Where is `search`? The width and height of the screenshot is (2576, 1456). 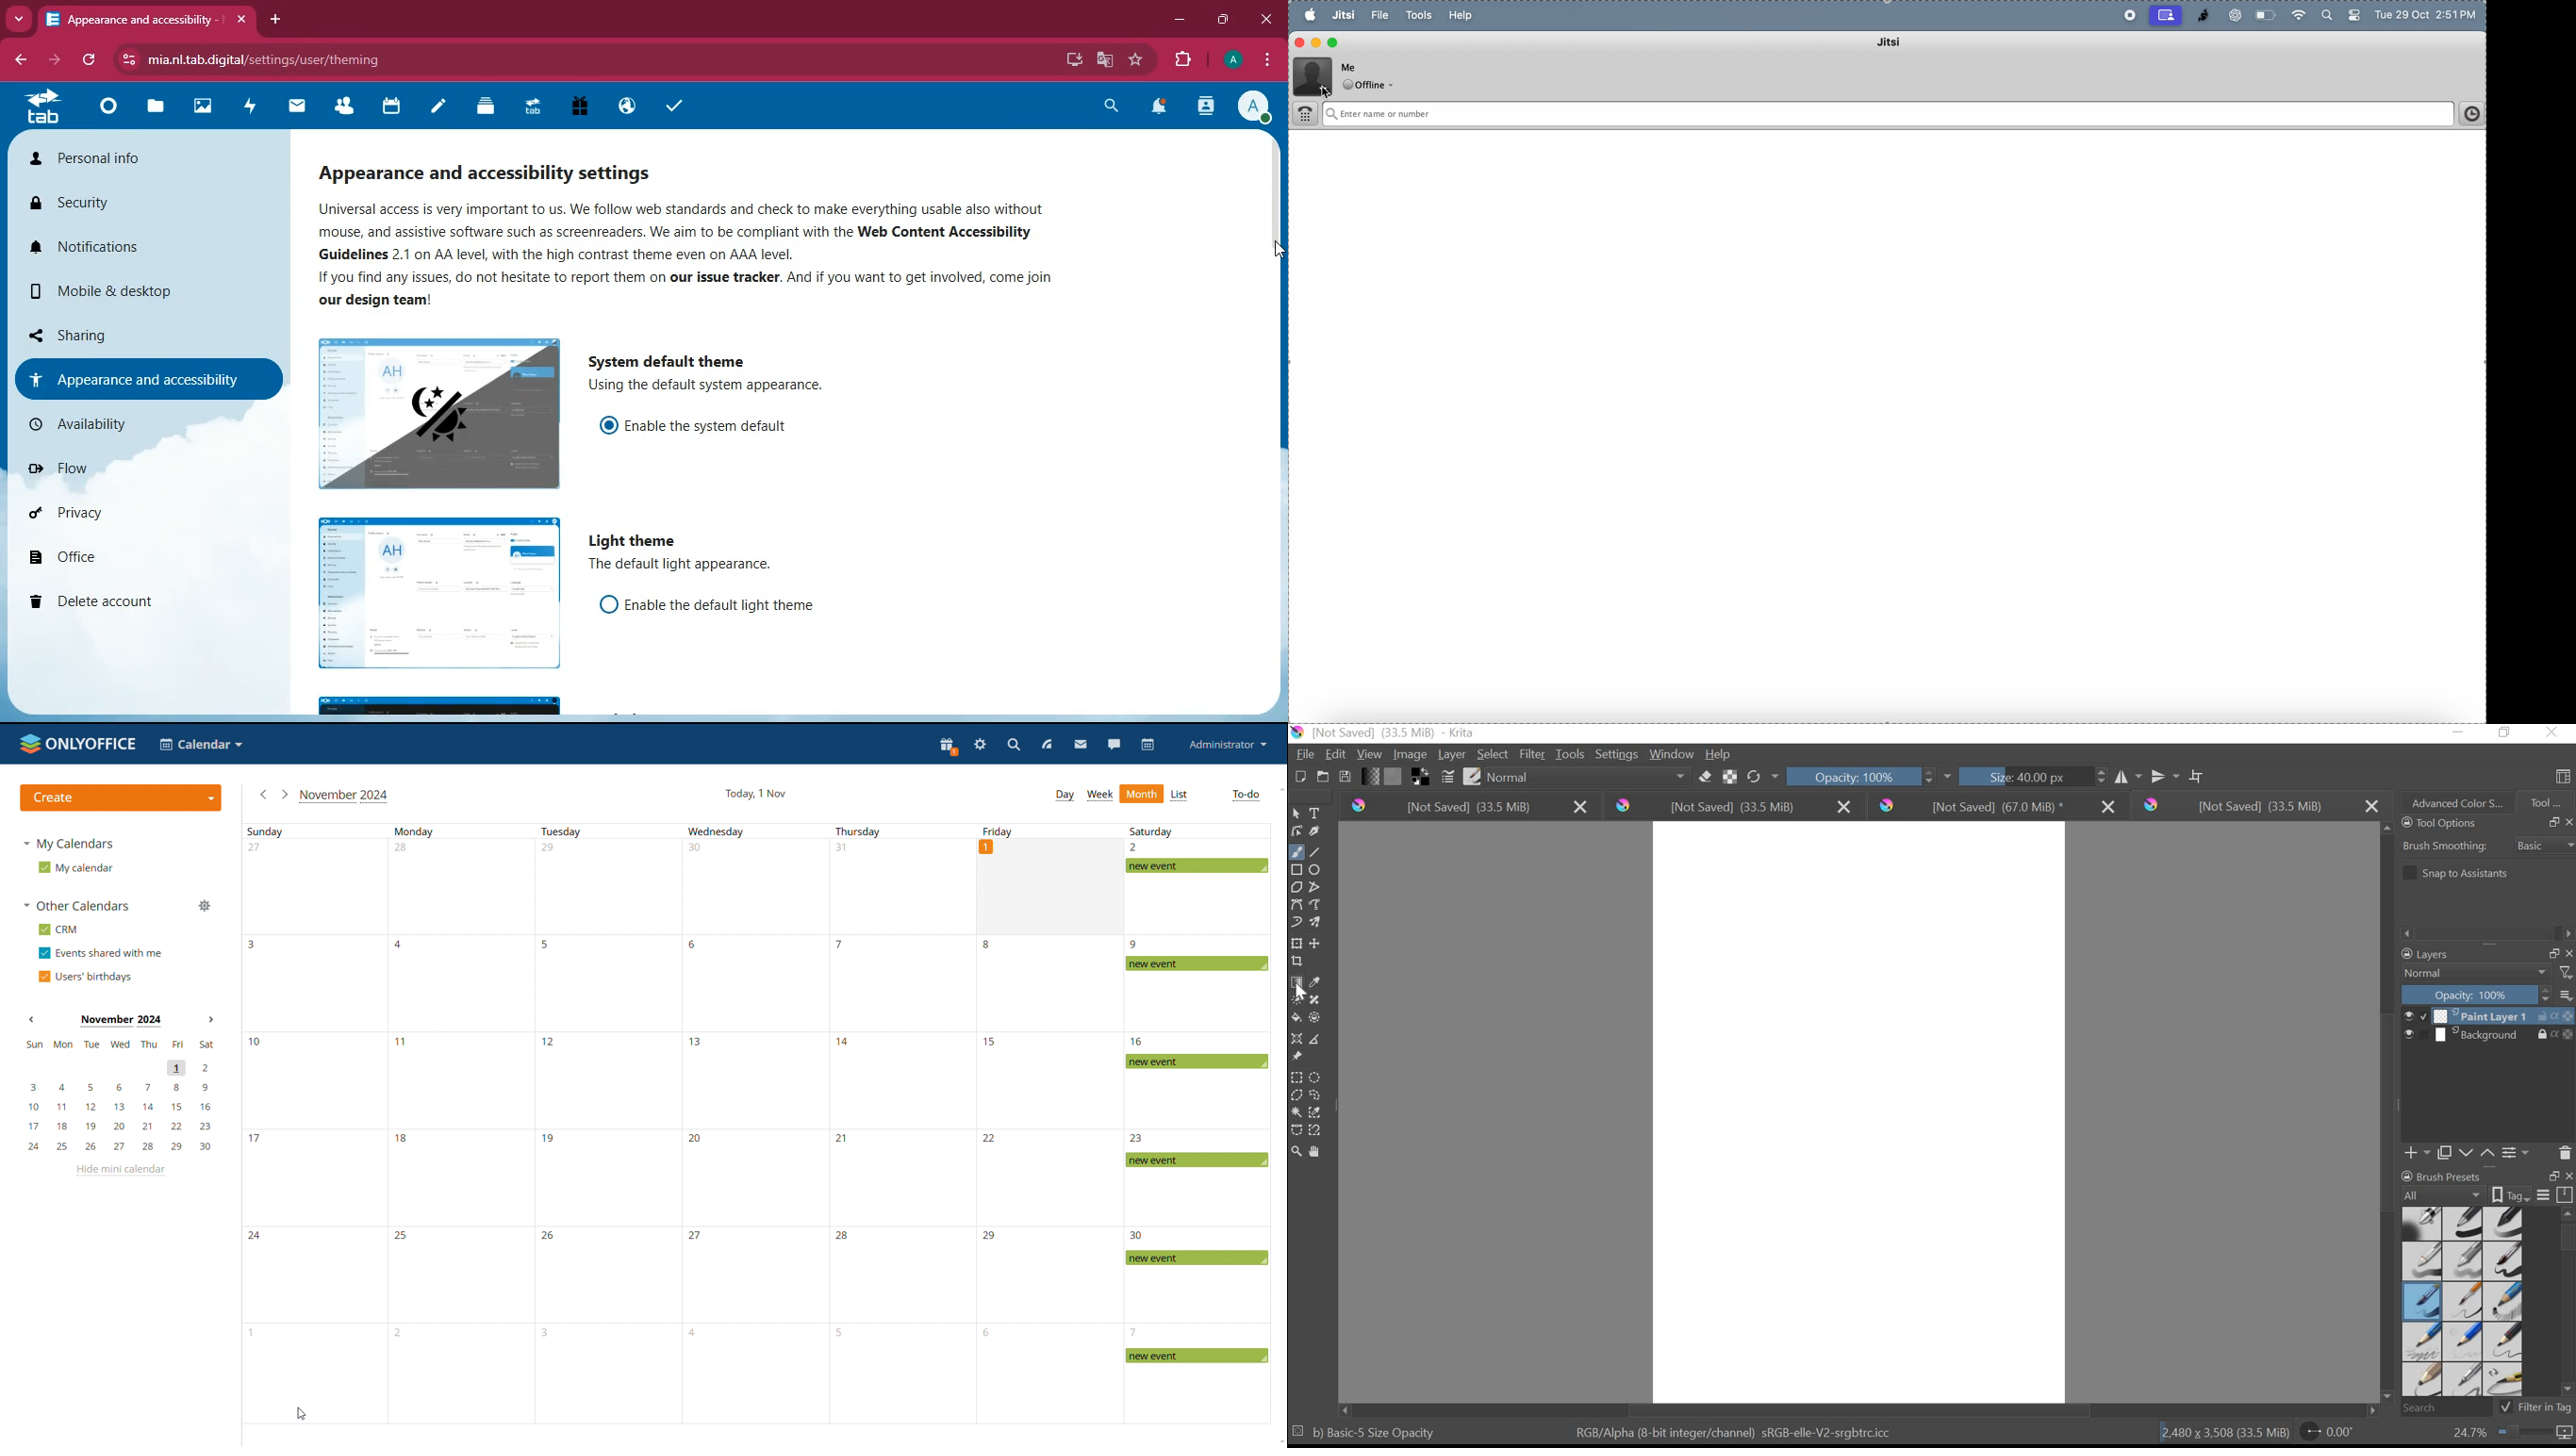 search is located at coordinates (1015, 744).